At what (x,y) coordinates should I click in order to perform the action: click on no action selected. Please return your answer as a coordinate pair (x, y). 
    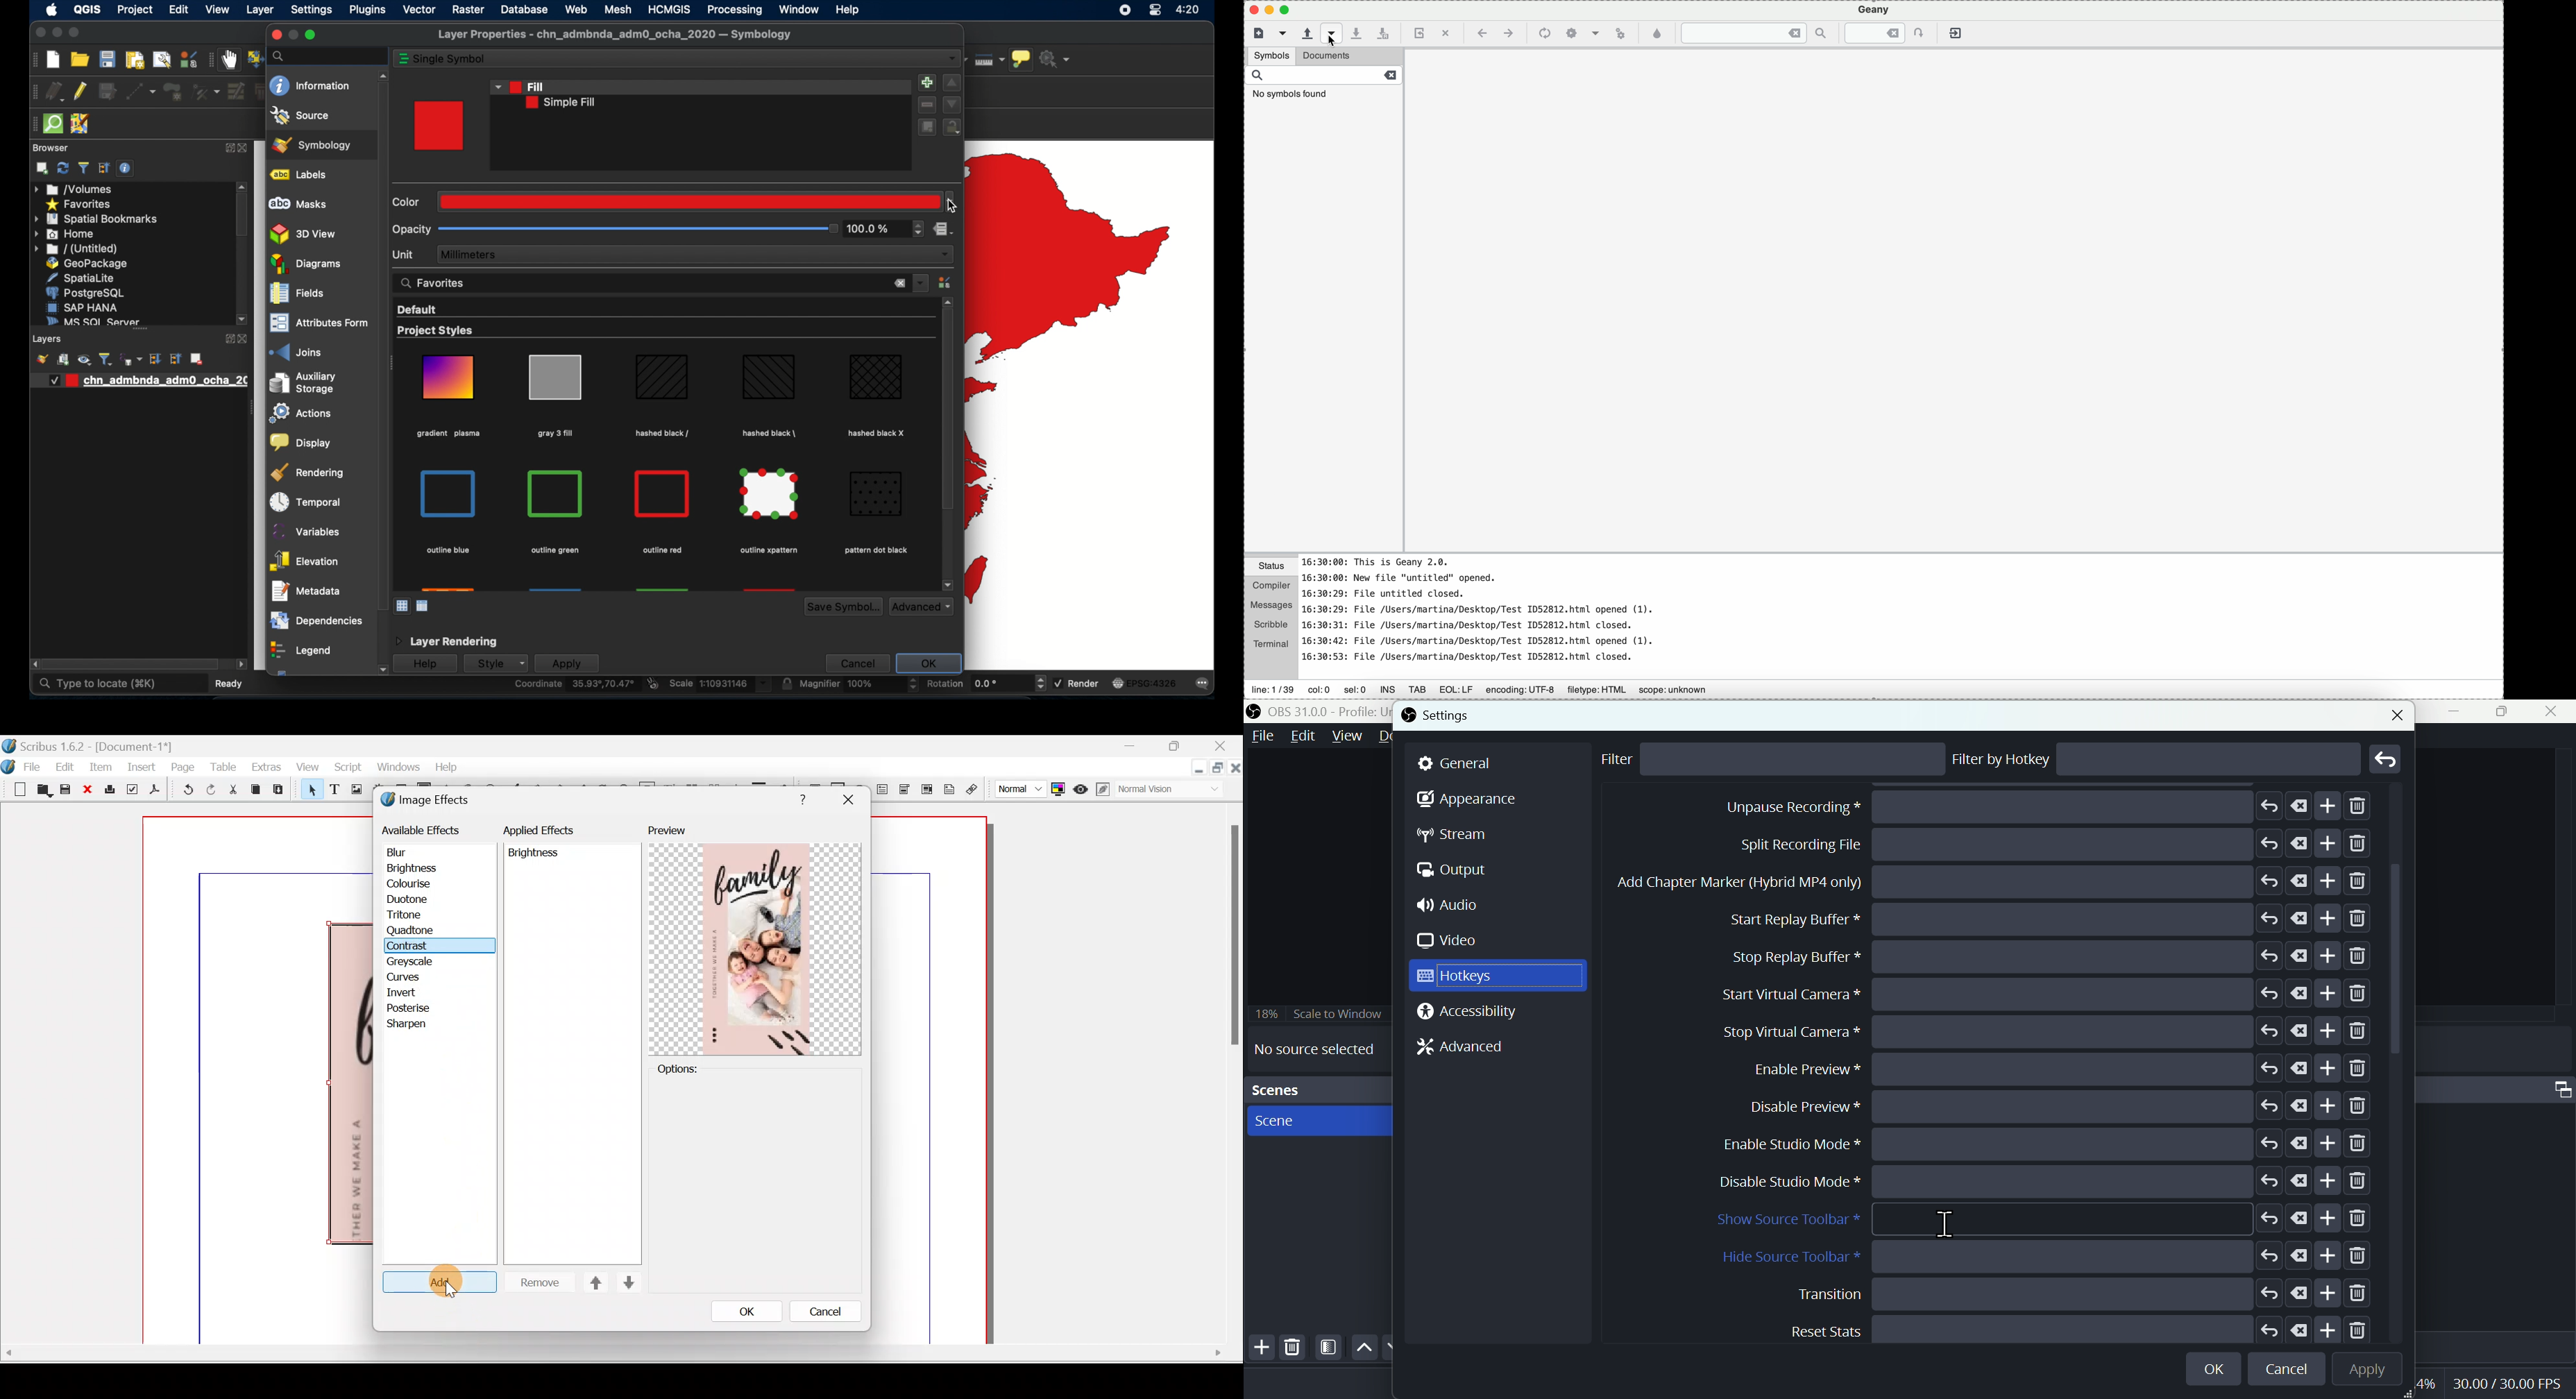
    Looking at the image, I should click on (1057, 58).